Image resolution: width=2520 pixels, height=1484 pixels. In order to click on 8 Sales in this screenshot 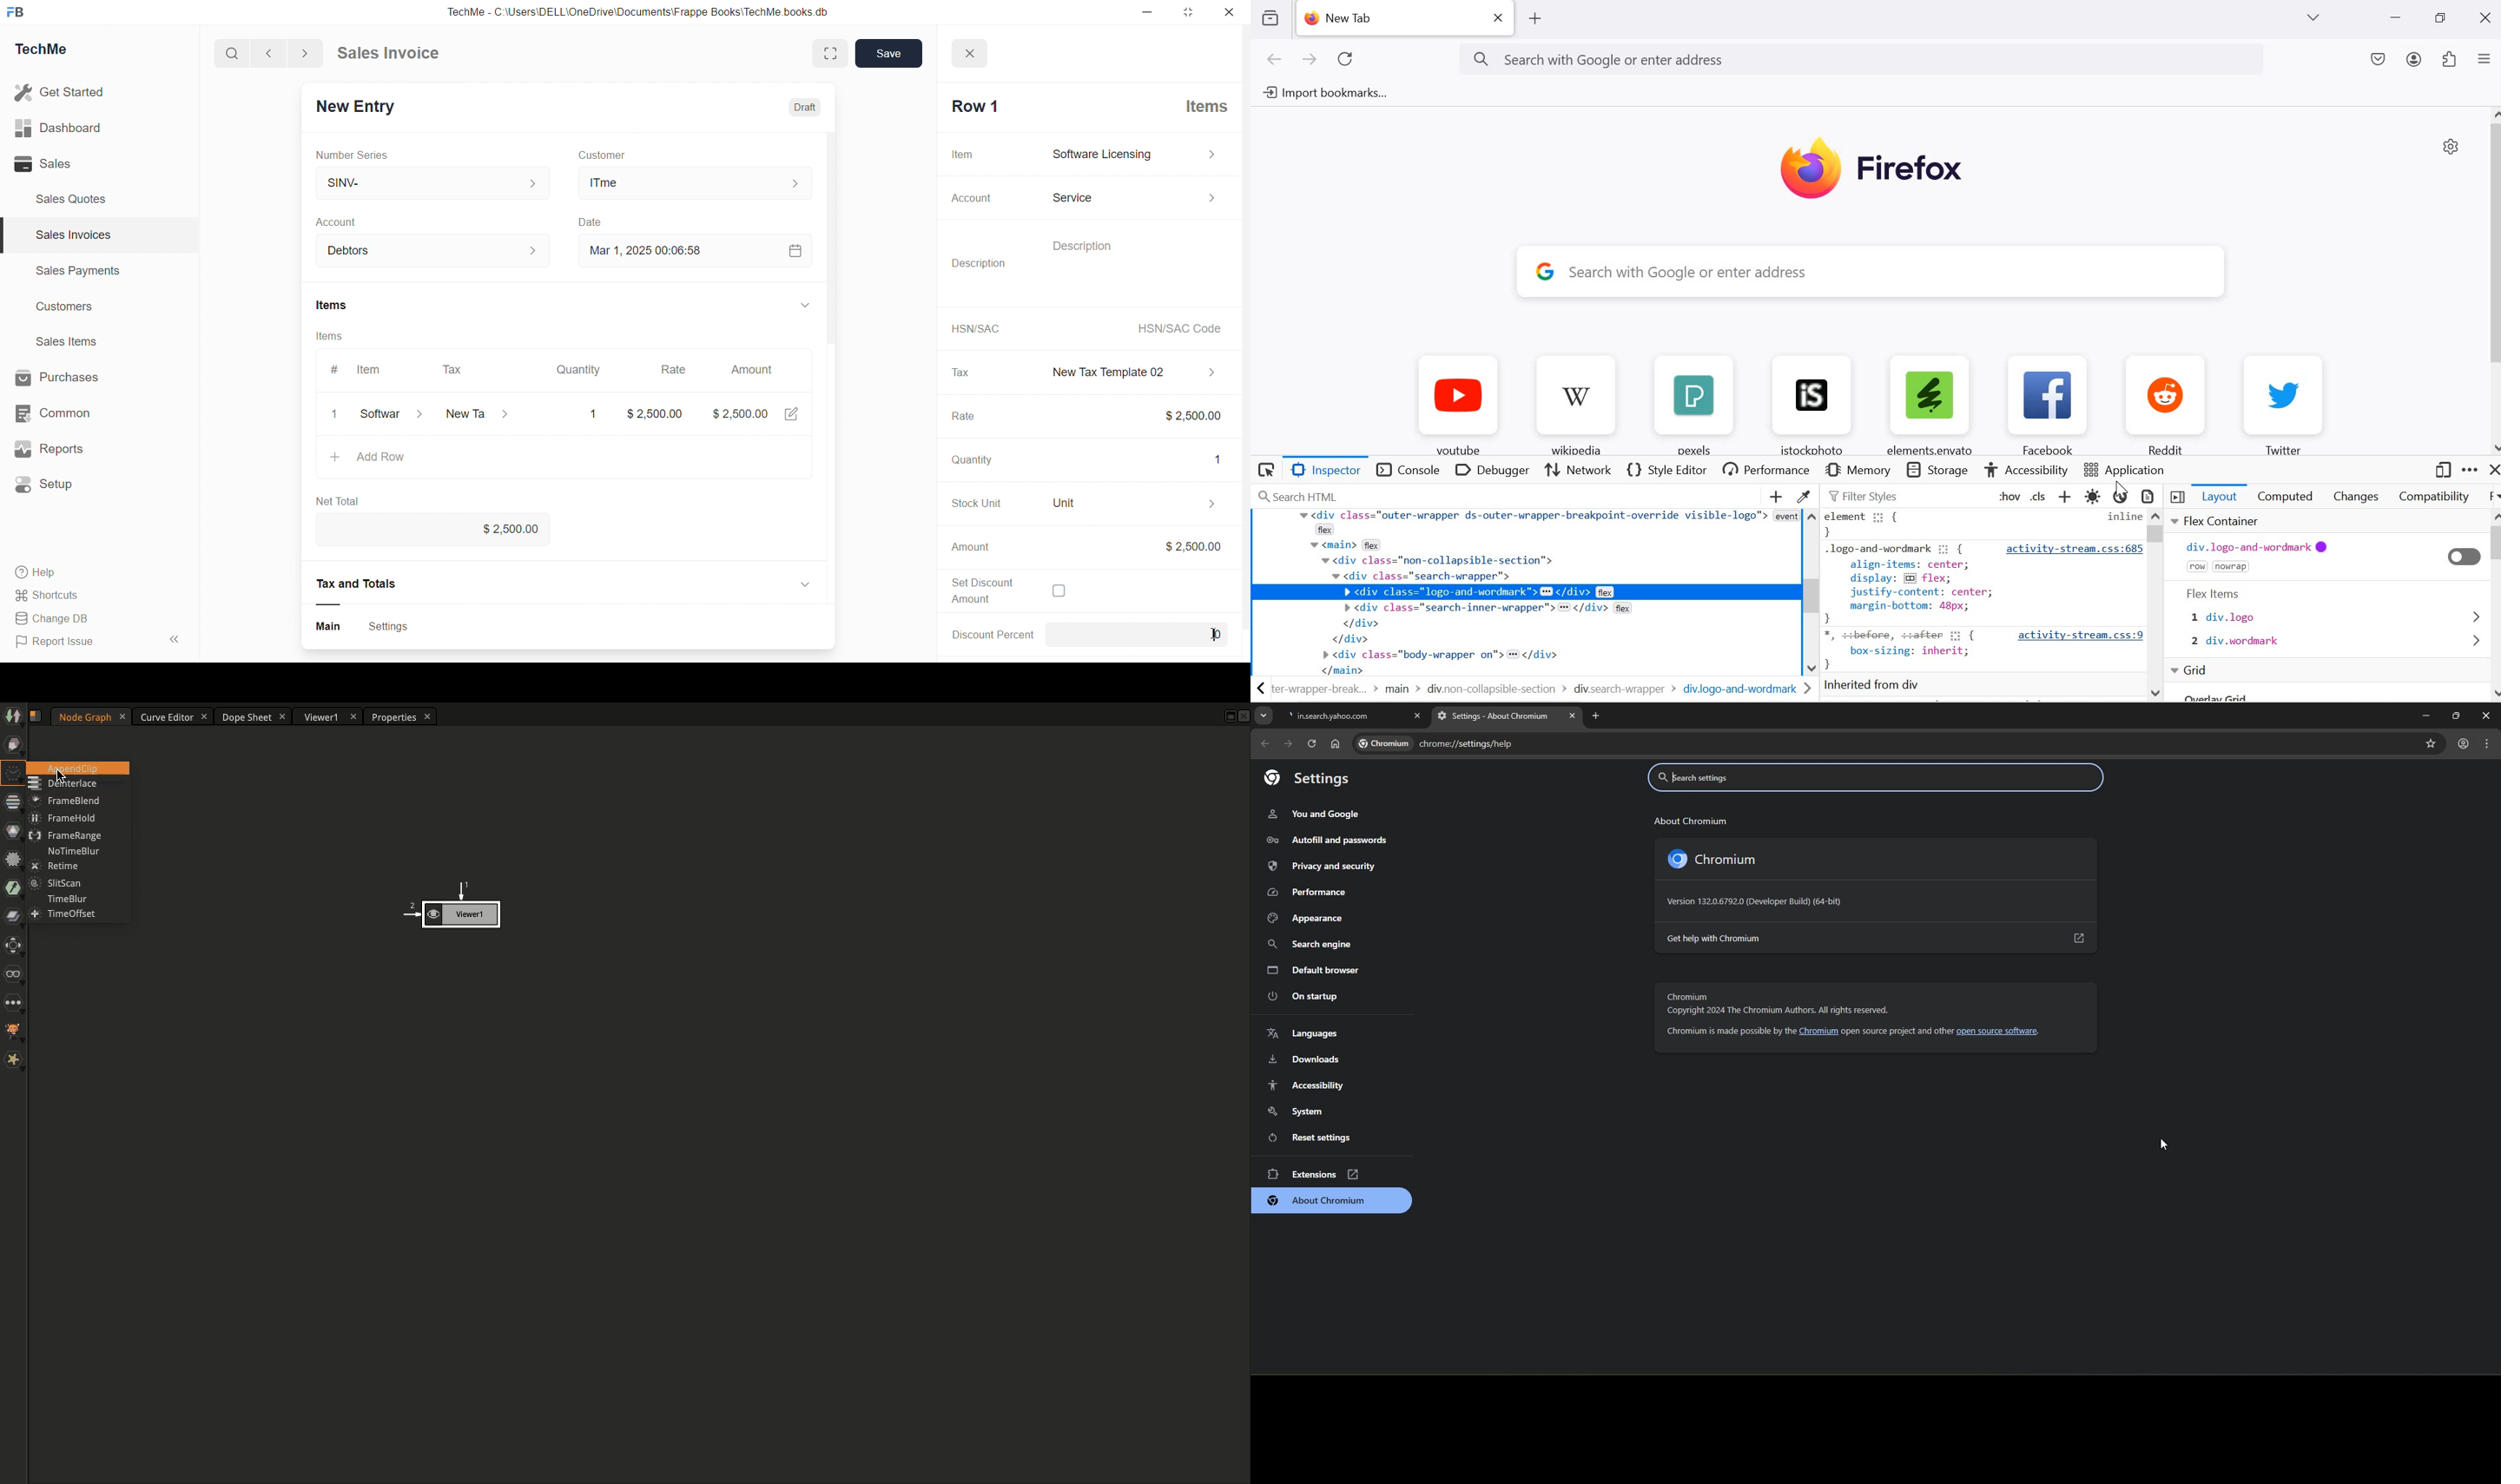, I will do `click(46, 163)`.